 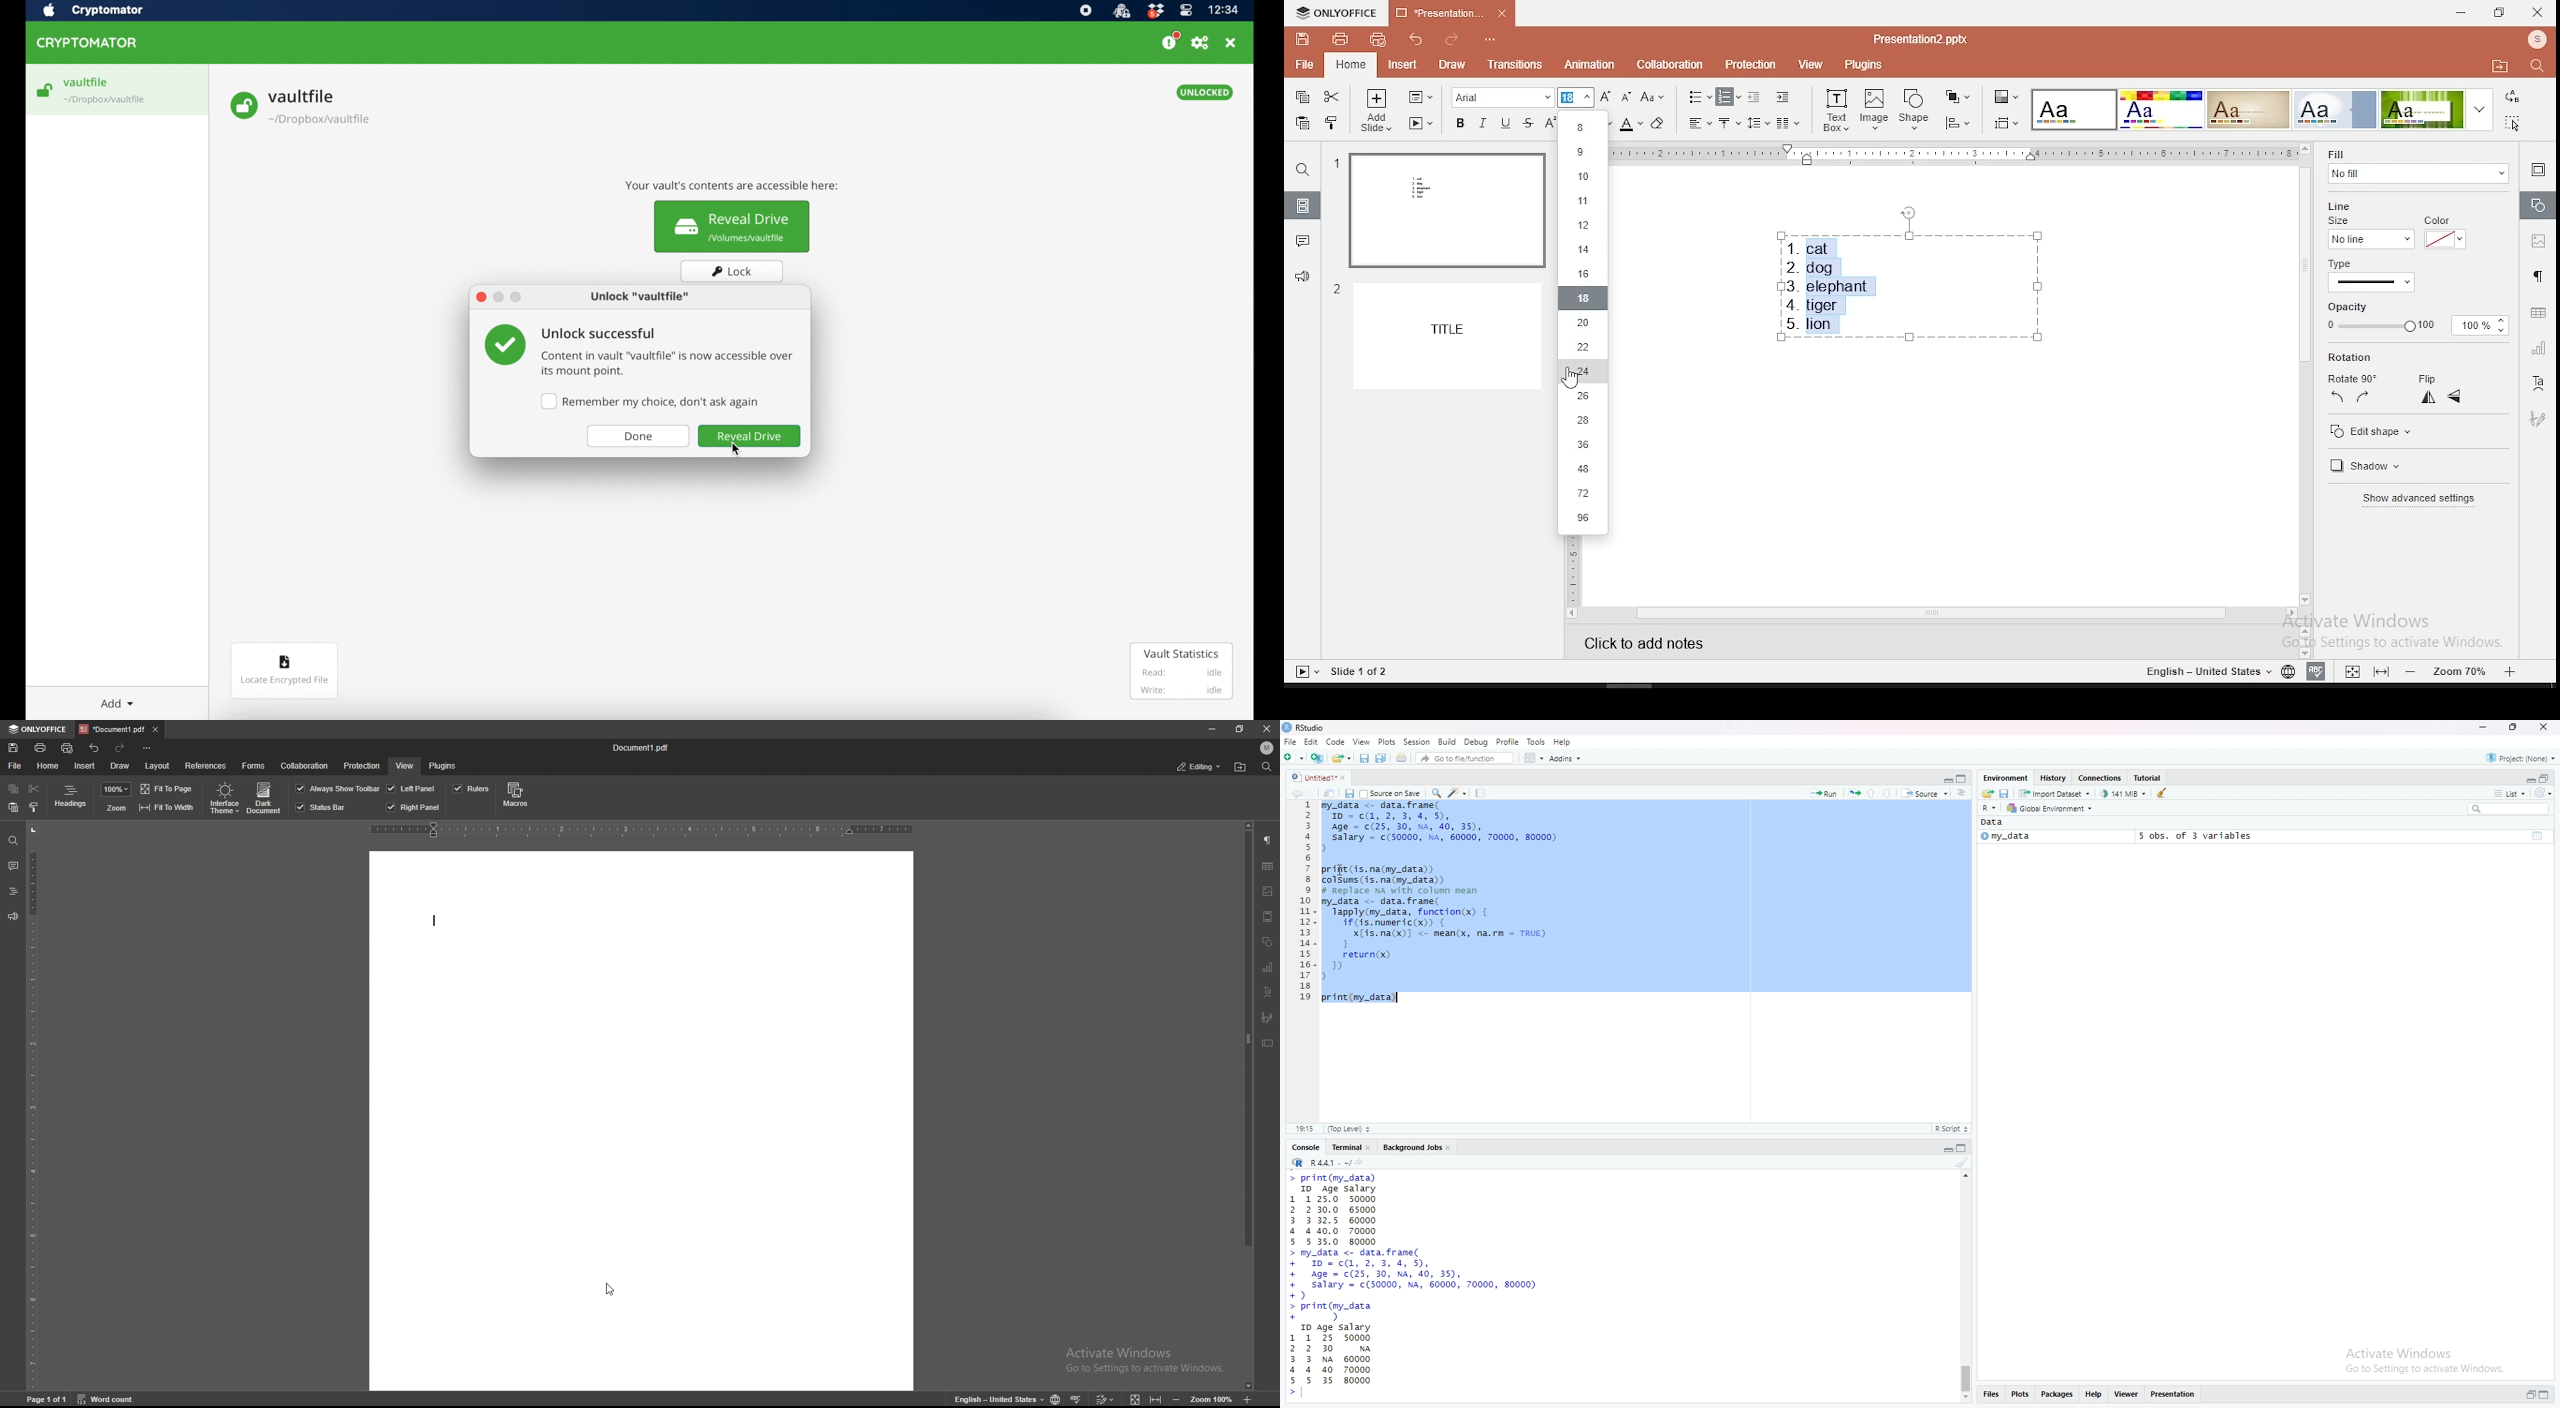 What do you see at coordinates (1657, 640) in the screenshot?
I see `click to add notes` at bounding box center [1657, 640].